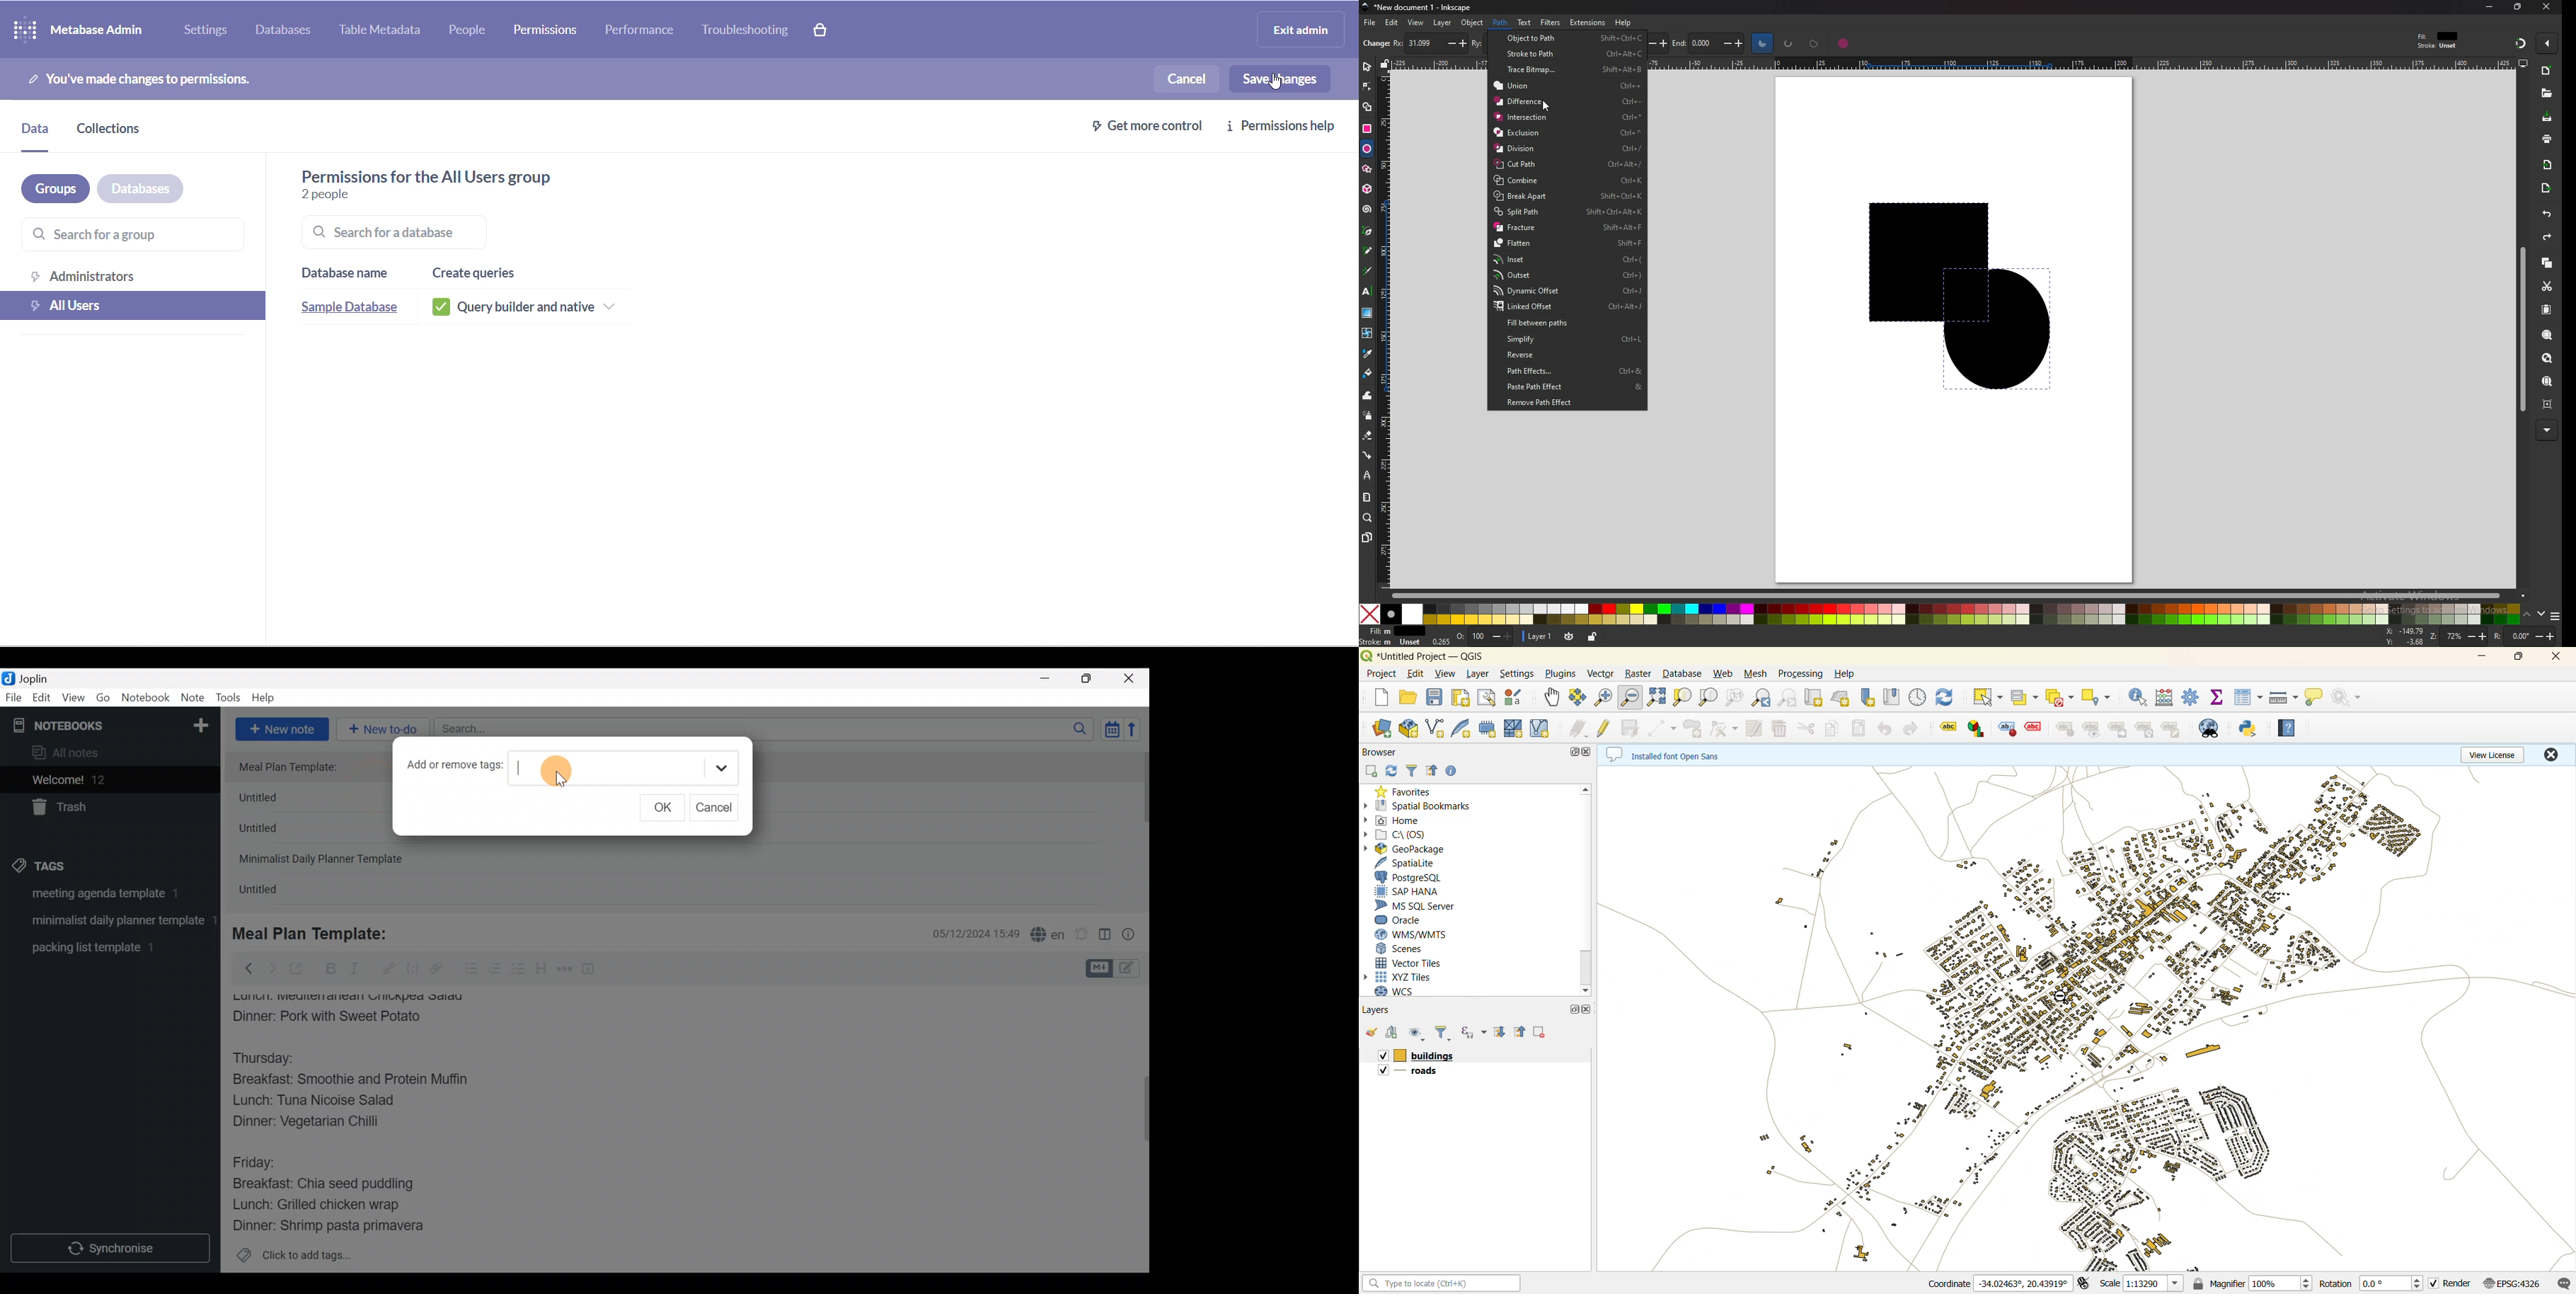  Describe the element at coordinates (1139, 733) in the screenshot. I see `Reverse sort` at that location.